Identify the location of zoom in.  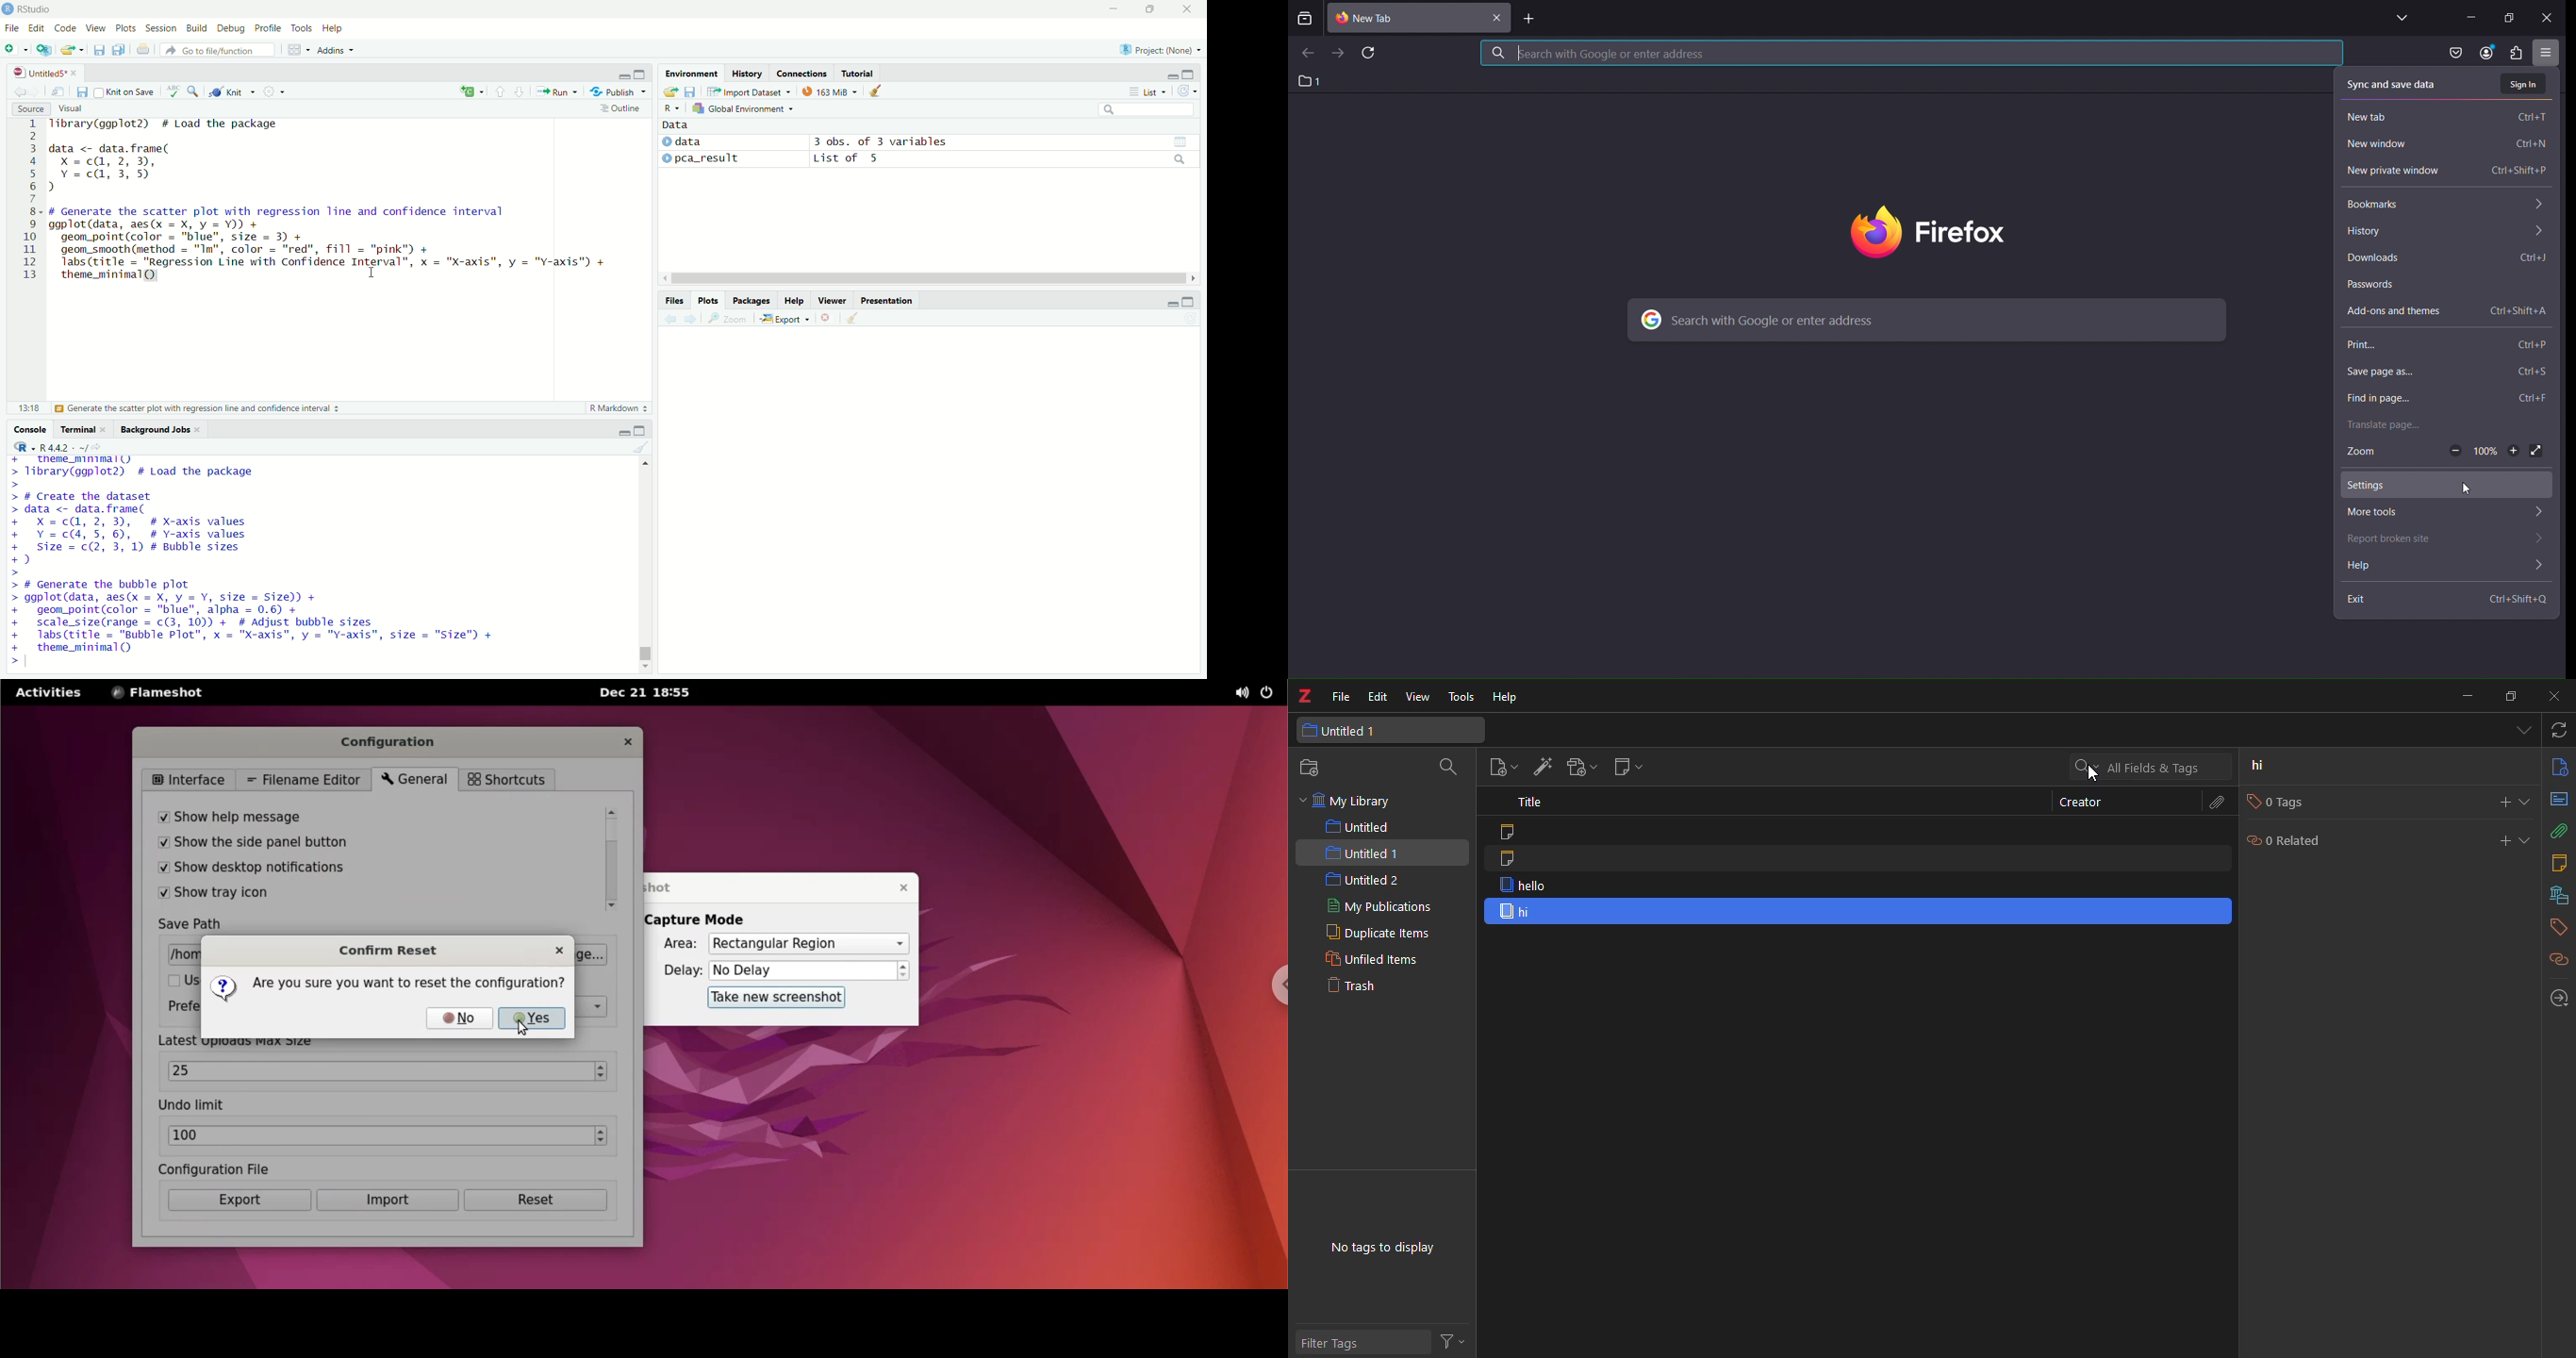
(2513, 453).